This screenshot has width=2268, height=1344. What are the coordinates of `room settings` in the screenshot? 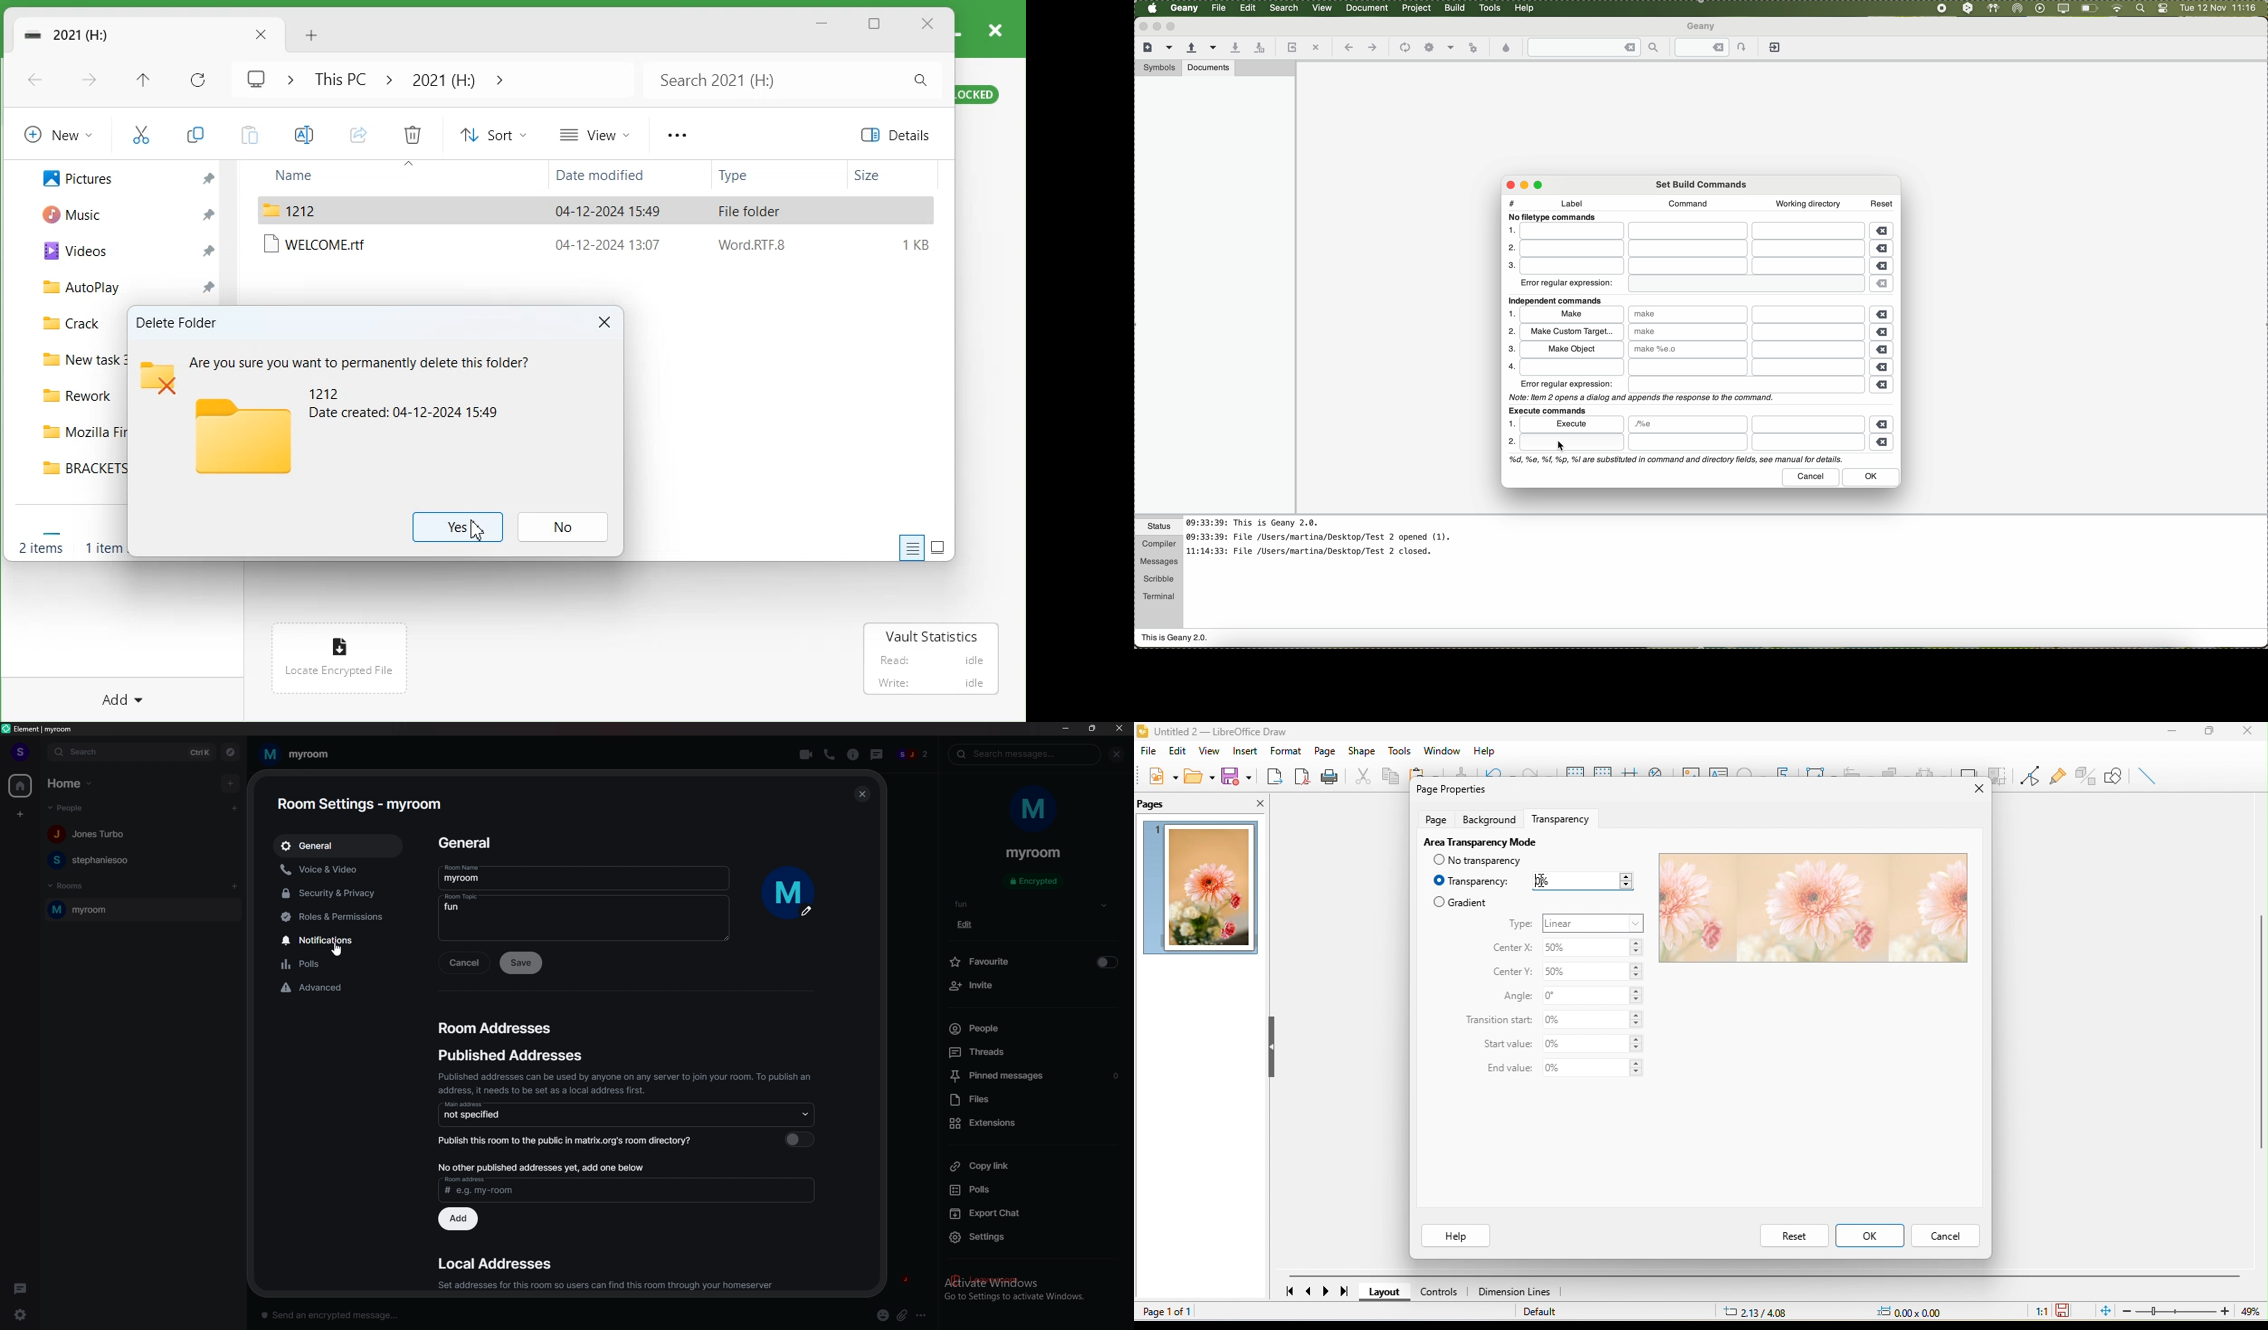 It's located at (359, 804).